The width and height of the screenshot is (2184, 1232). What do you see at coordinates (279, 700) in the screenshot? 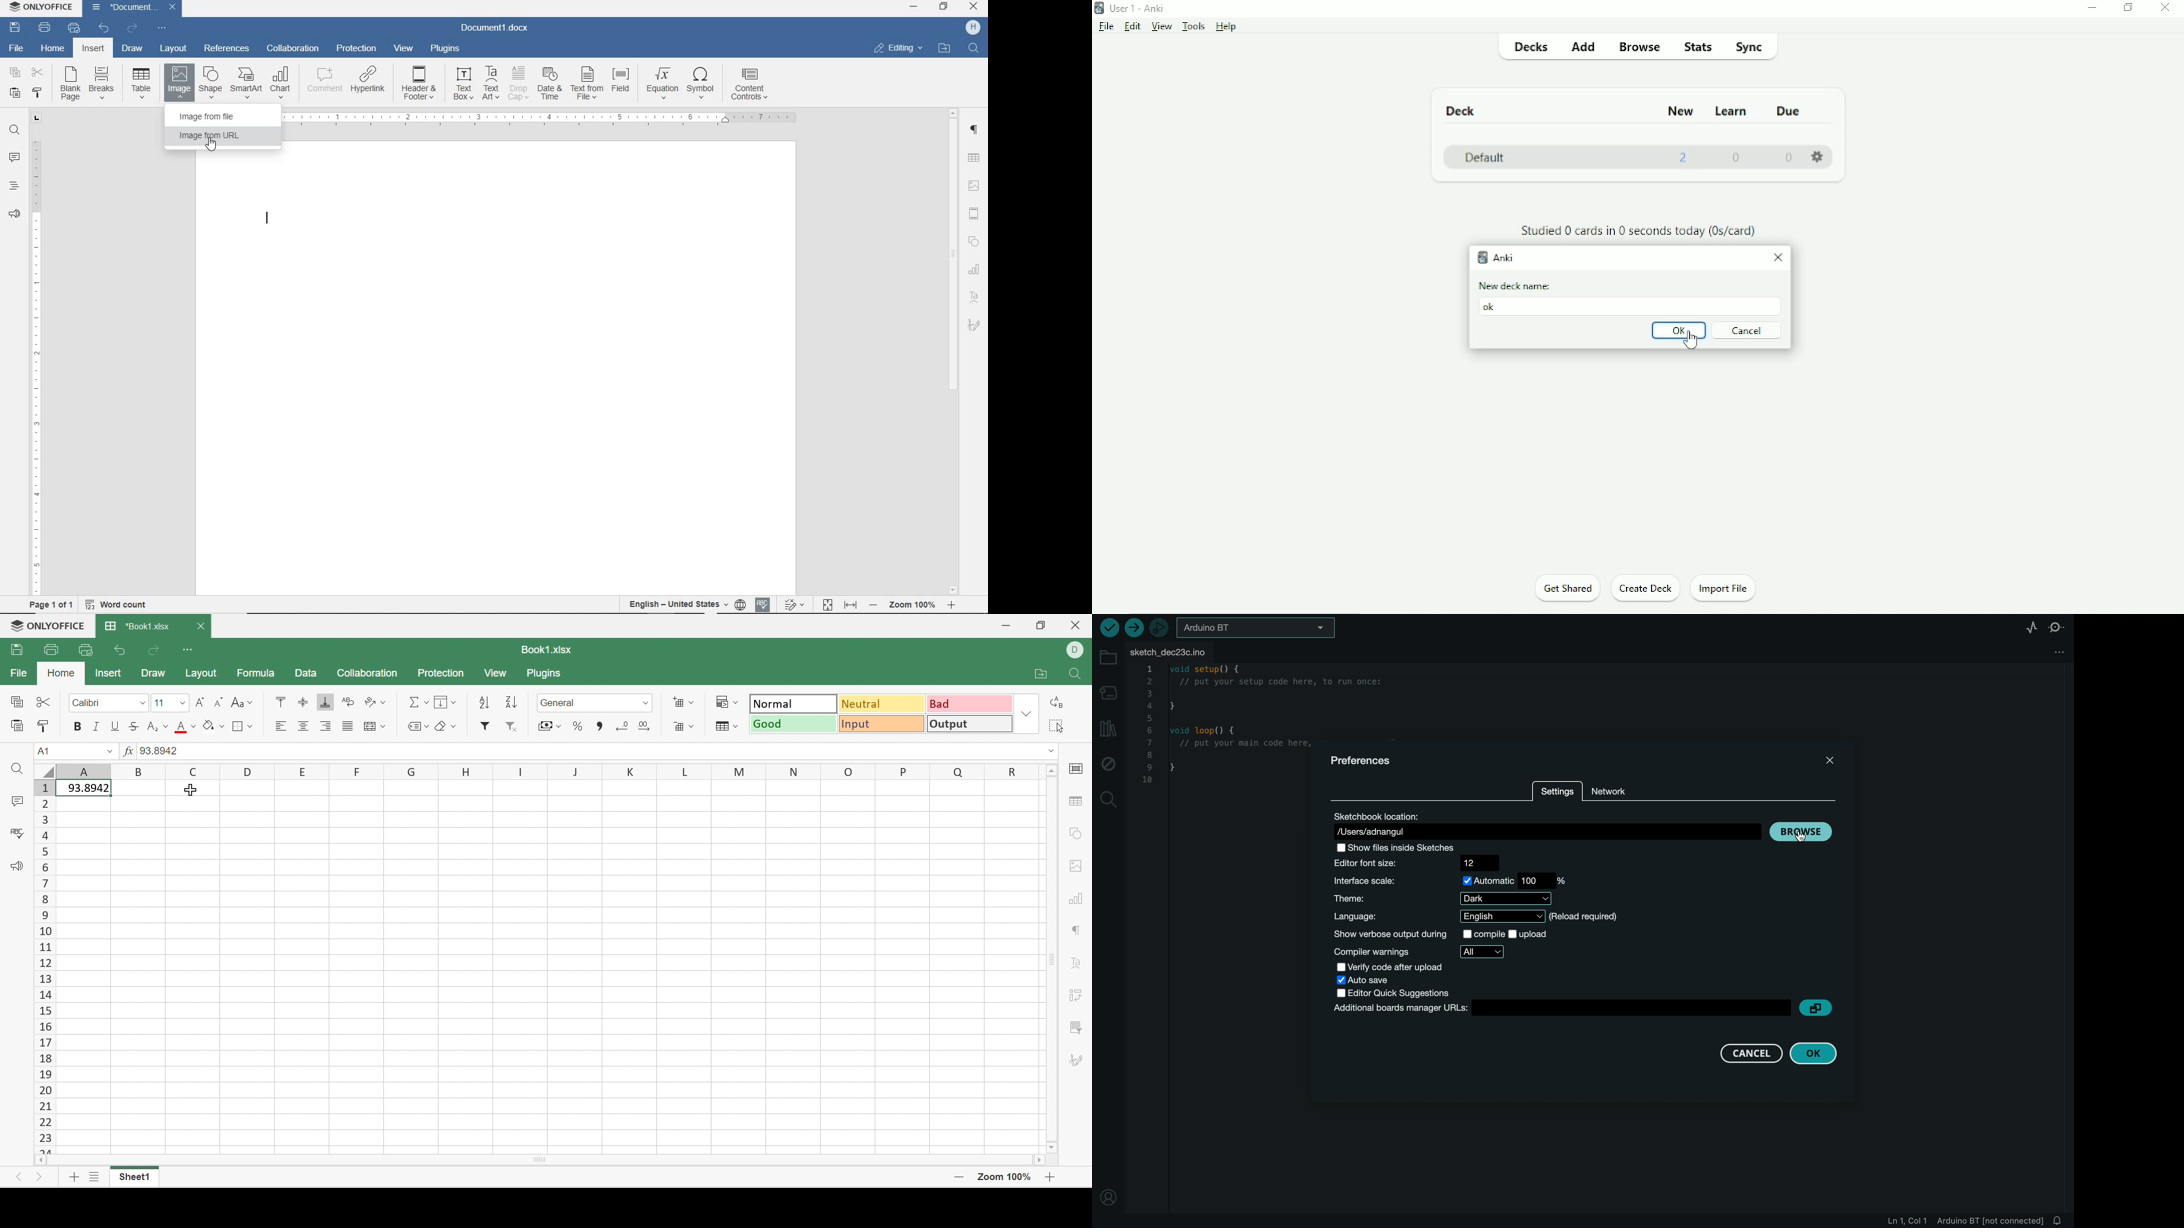
I see `Align Top` at bounding box center [279, 700].